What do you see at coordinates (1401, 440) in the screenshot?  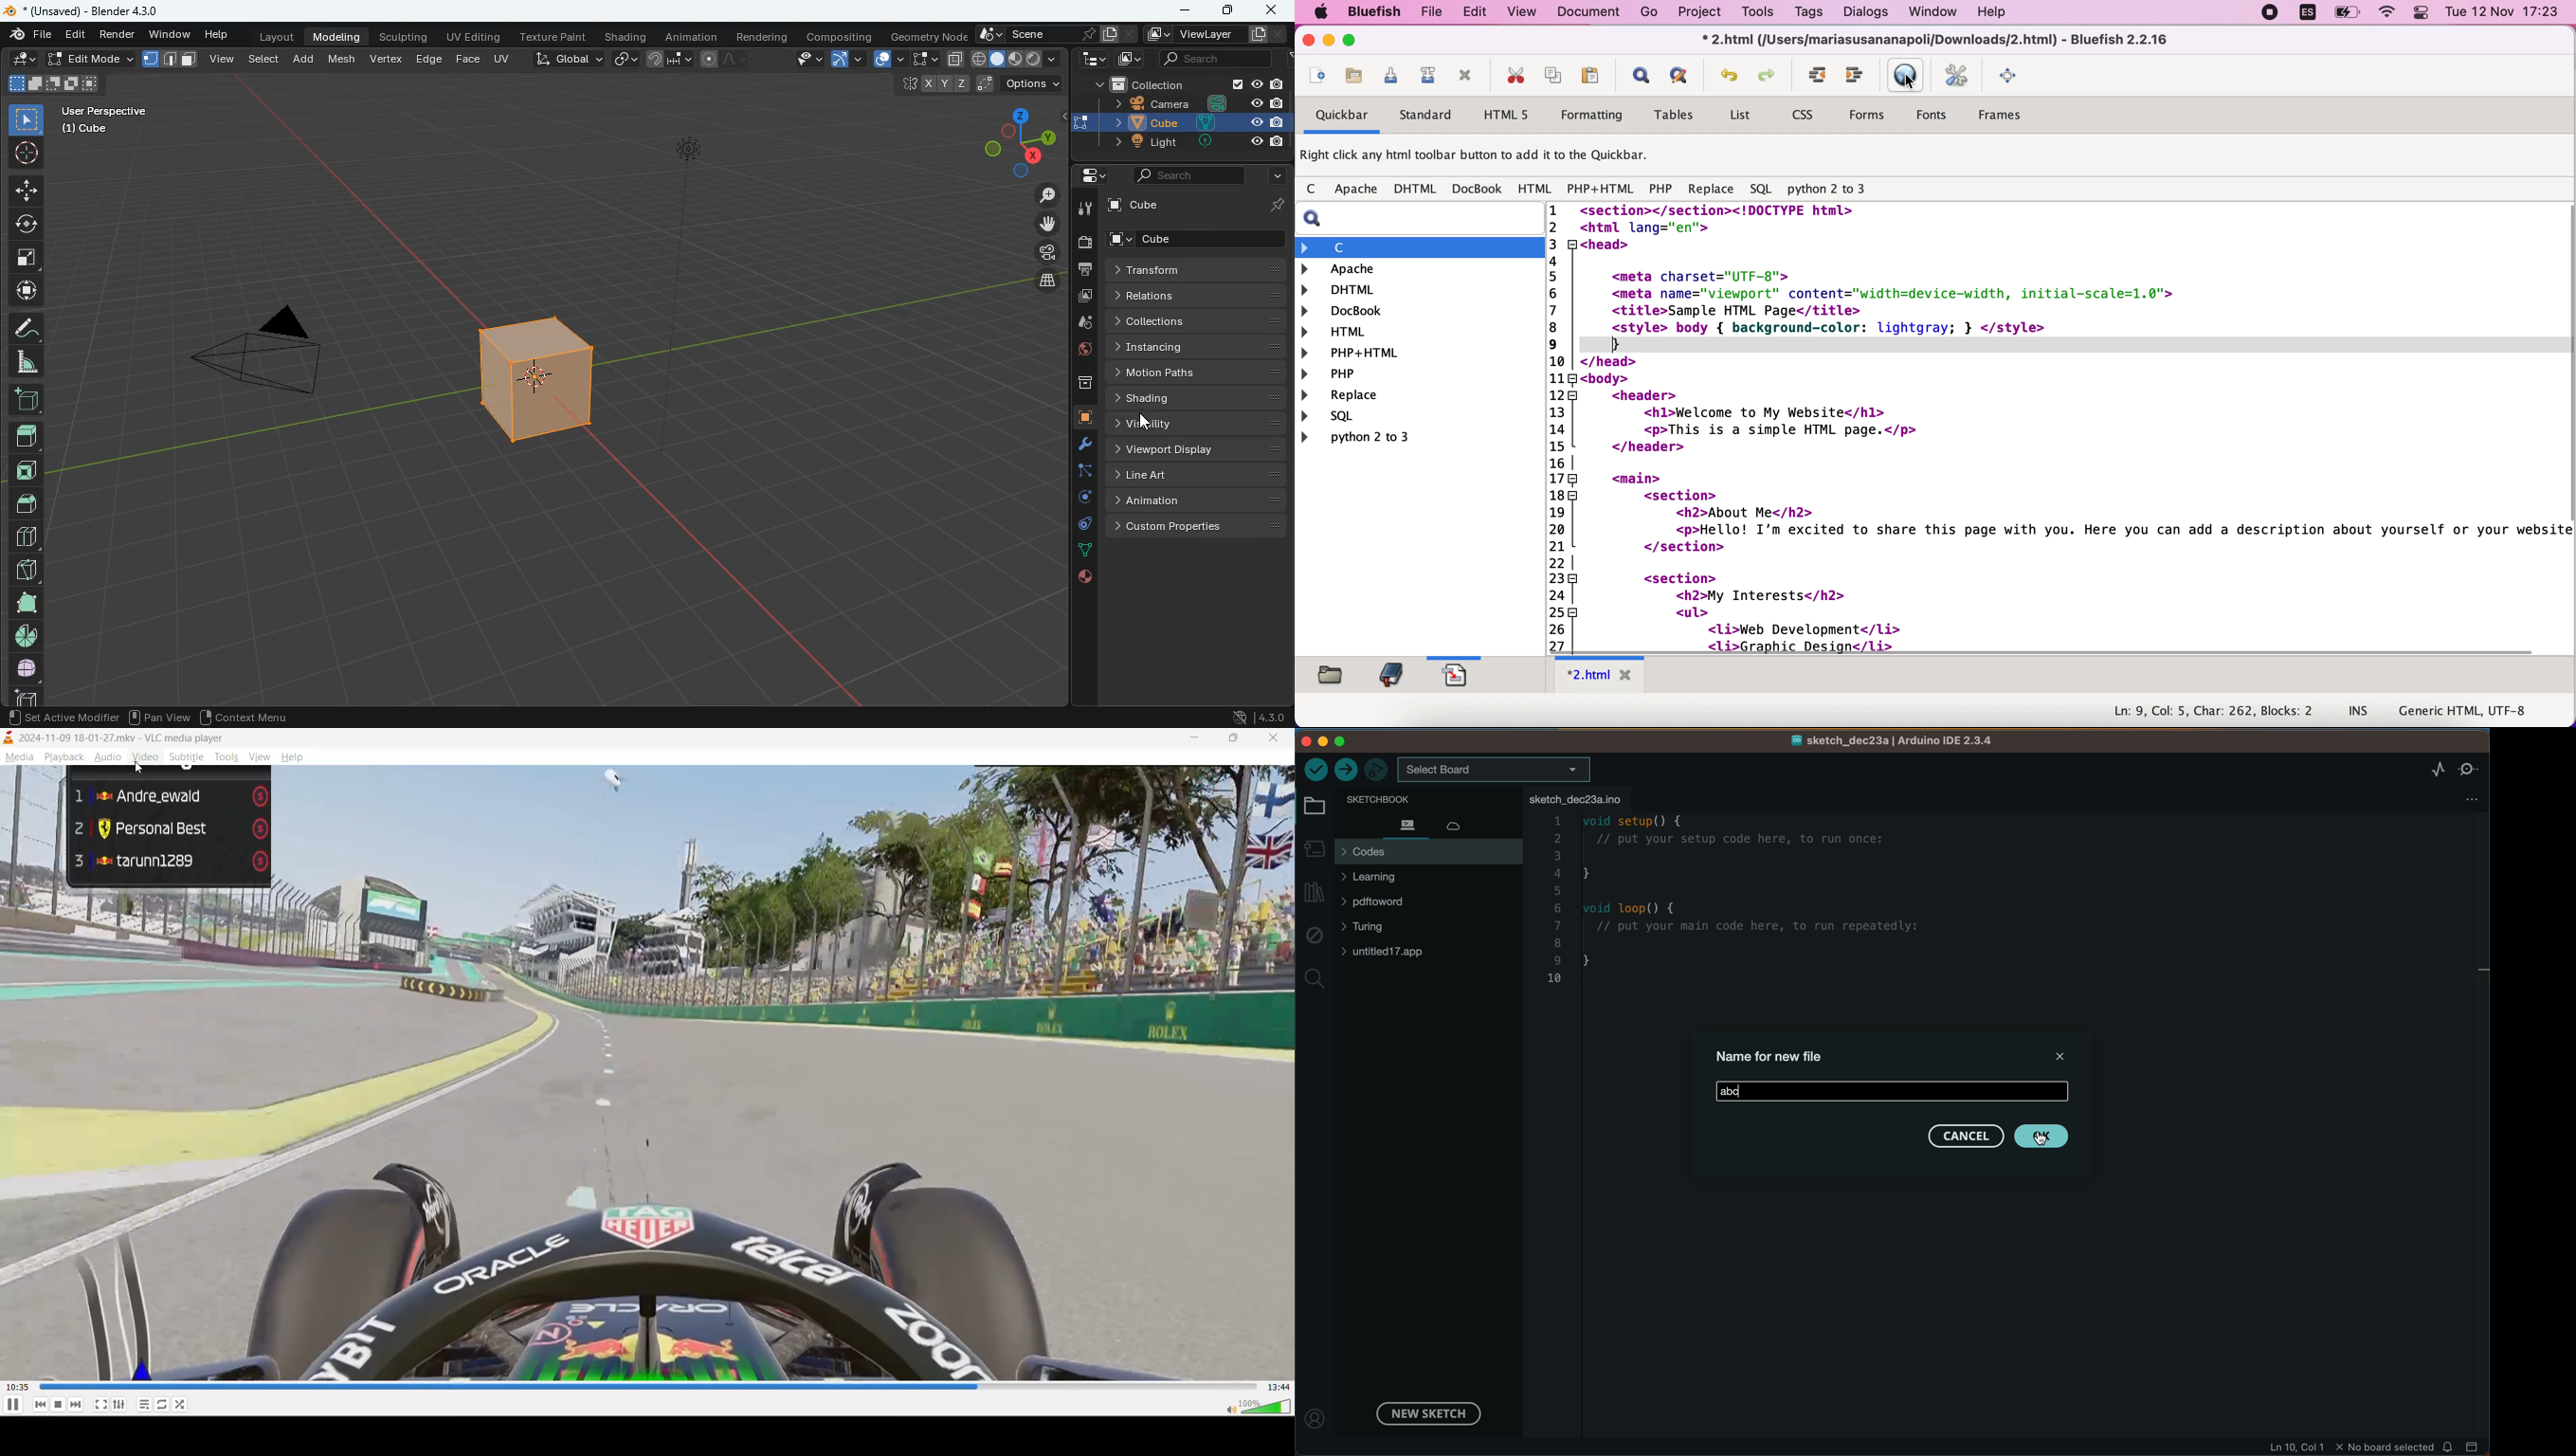 I see `python 2 to 3` at bounding box center [1401, 440].